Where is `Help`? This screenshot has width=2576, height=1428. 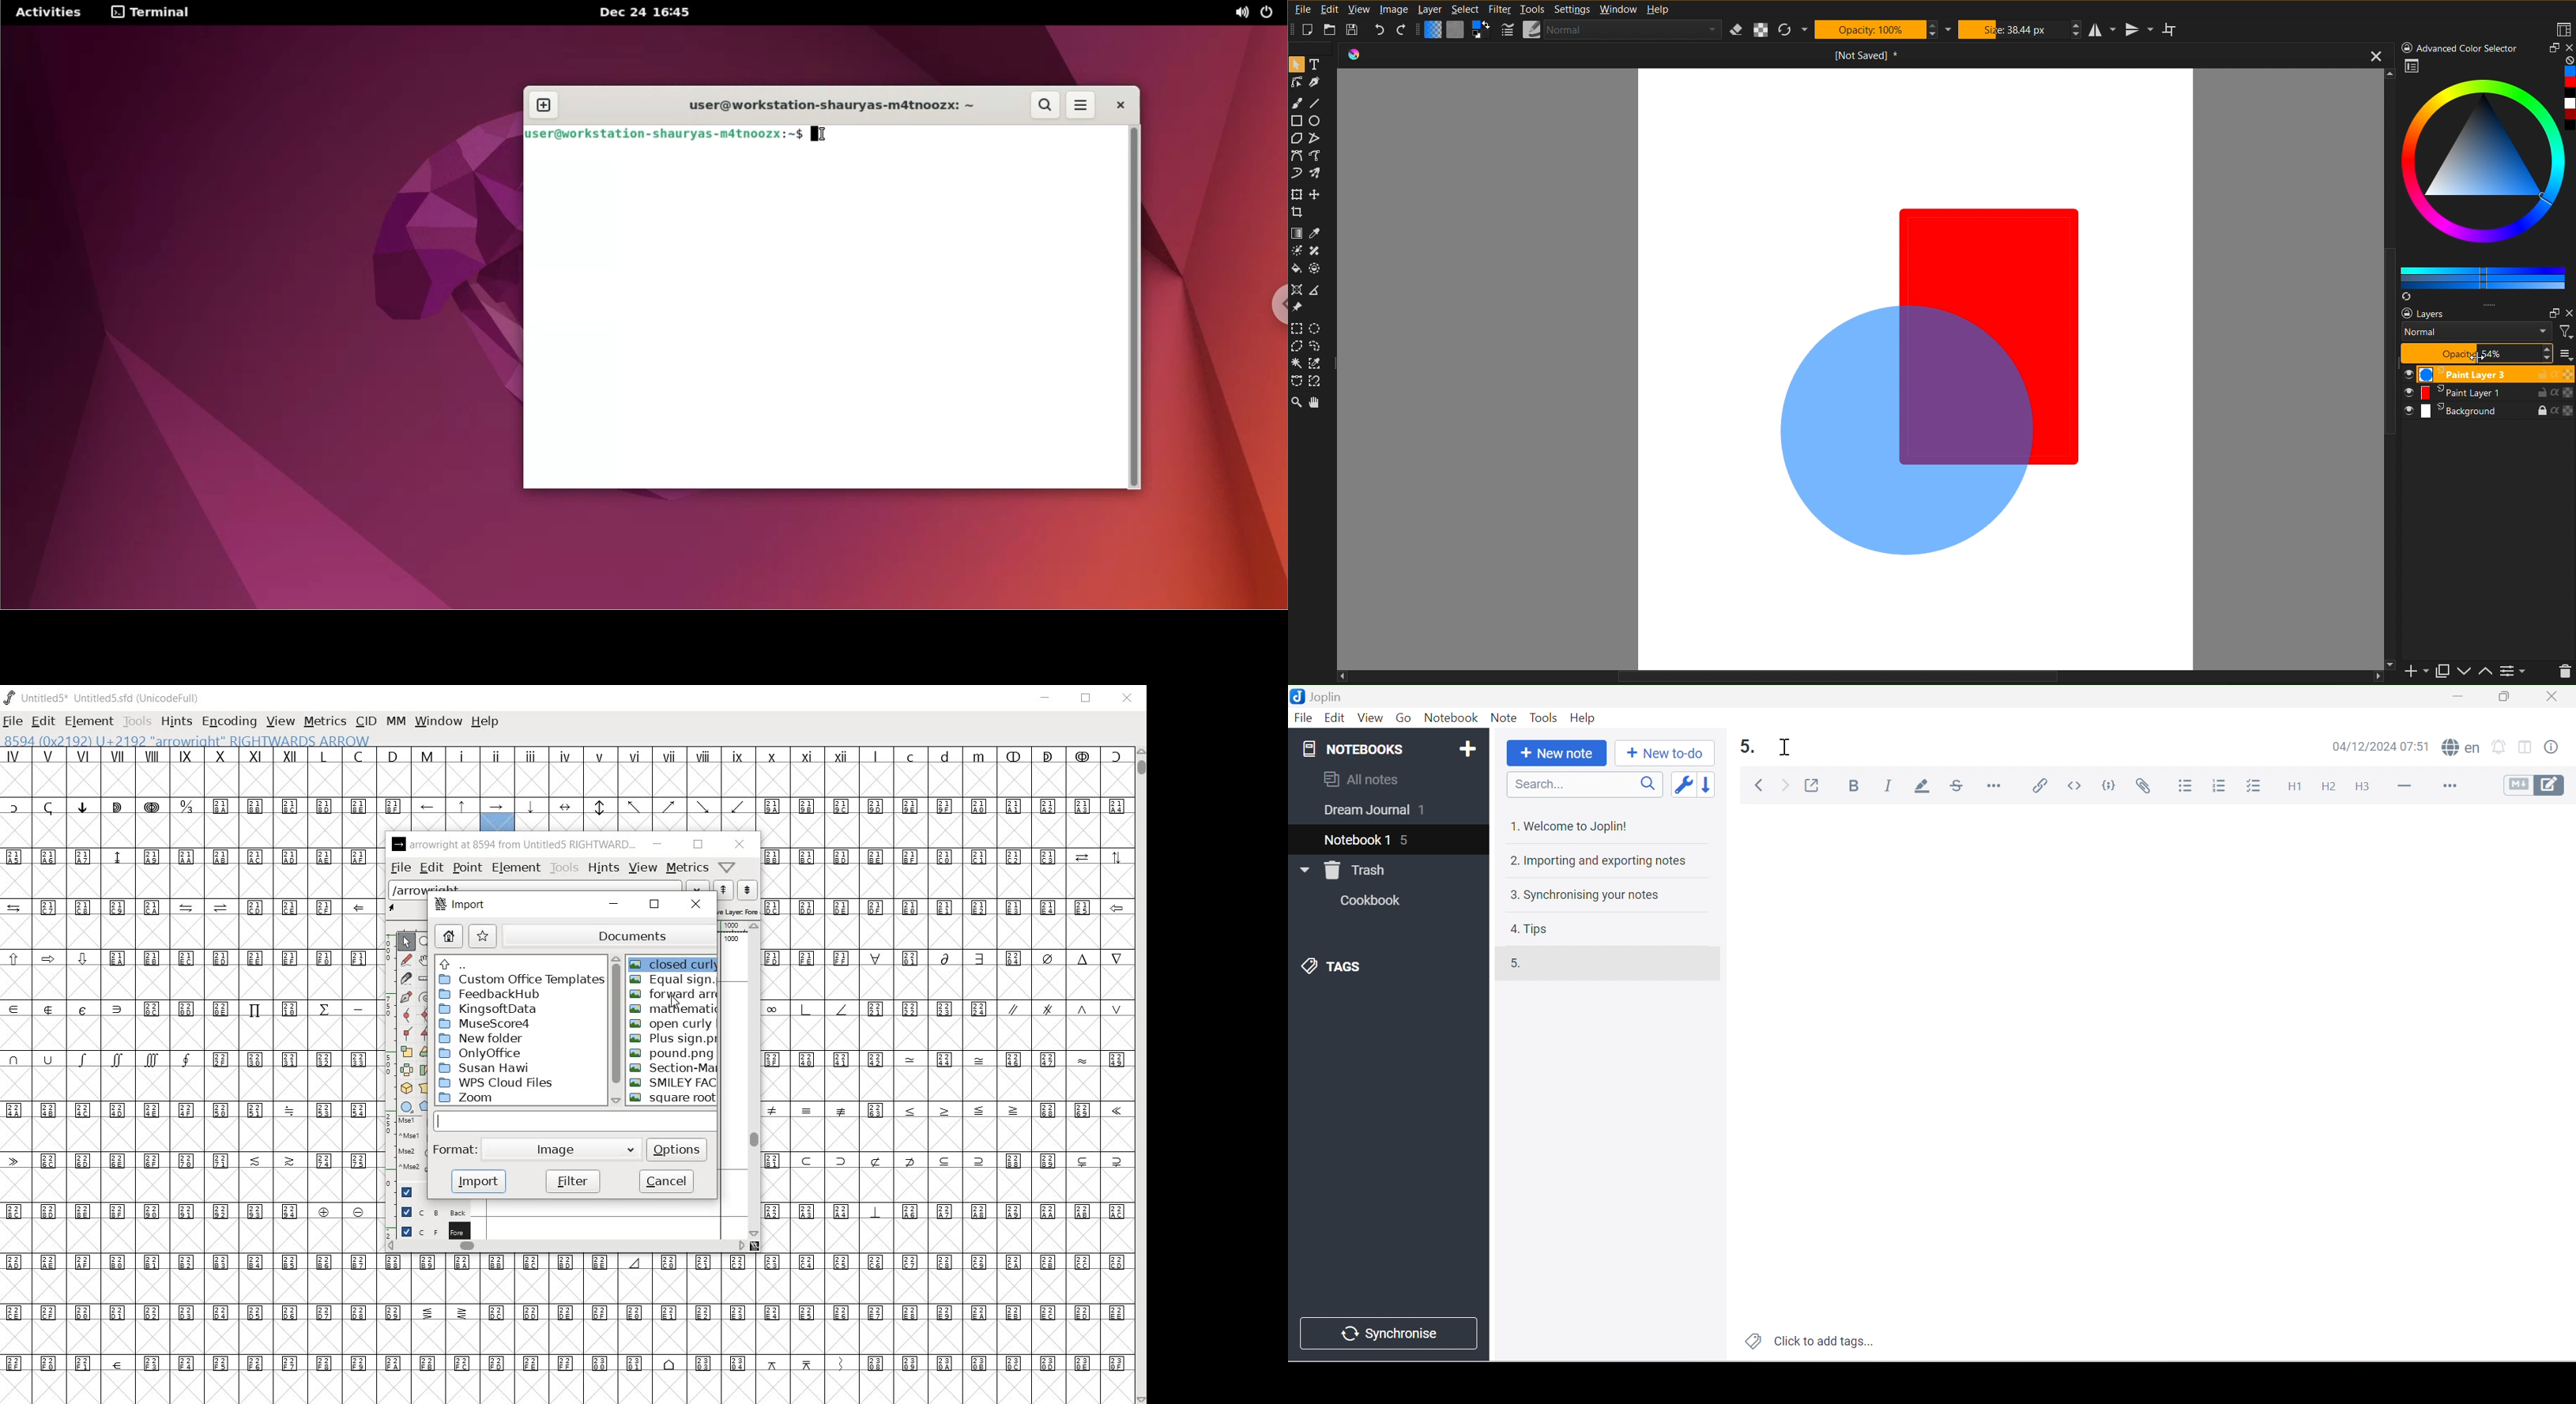 Help is located at coordinates (1582, 717).